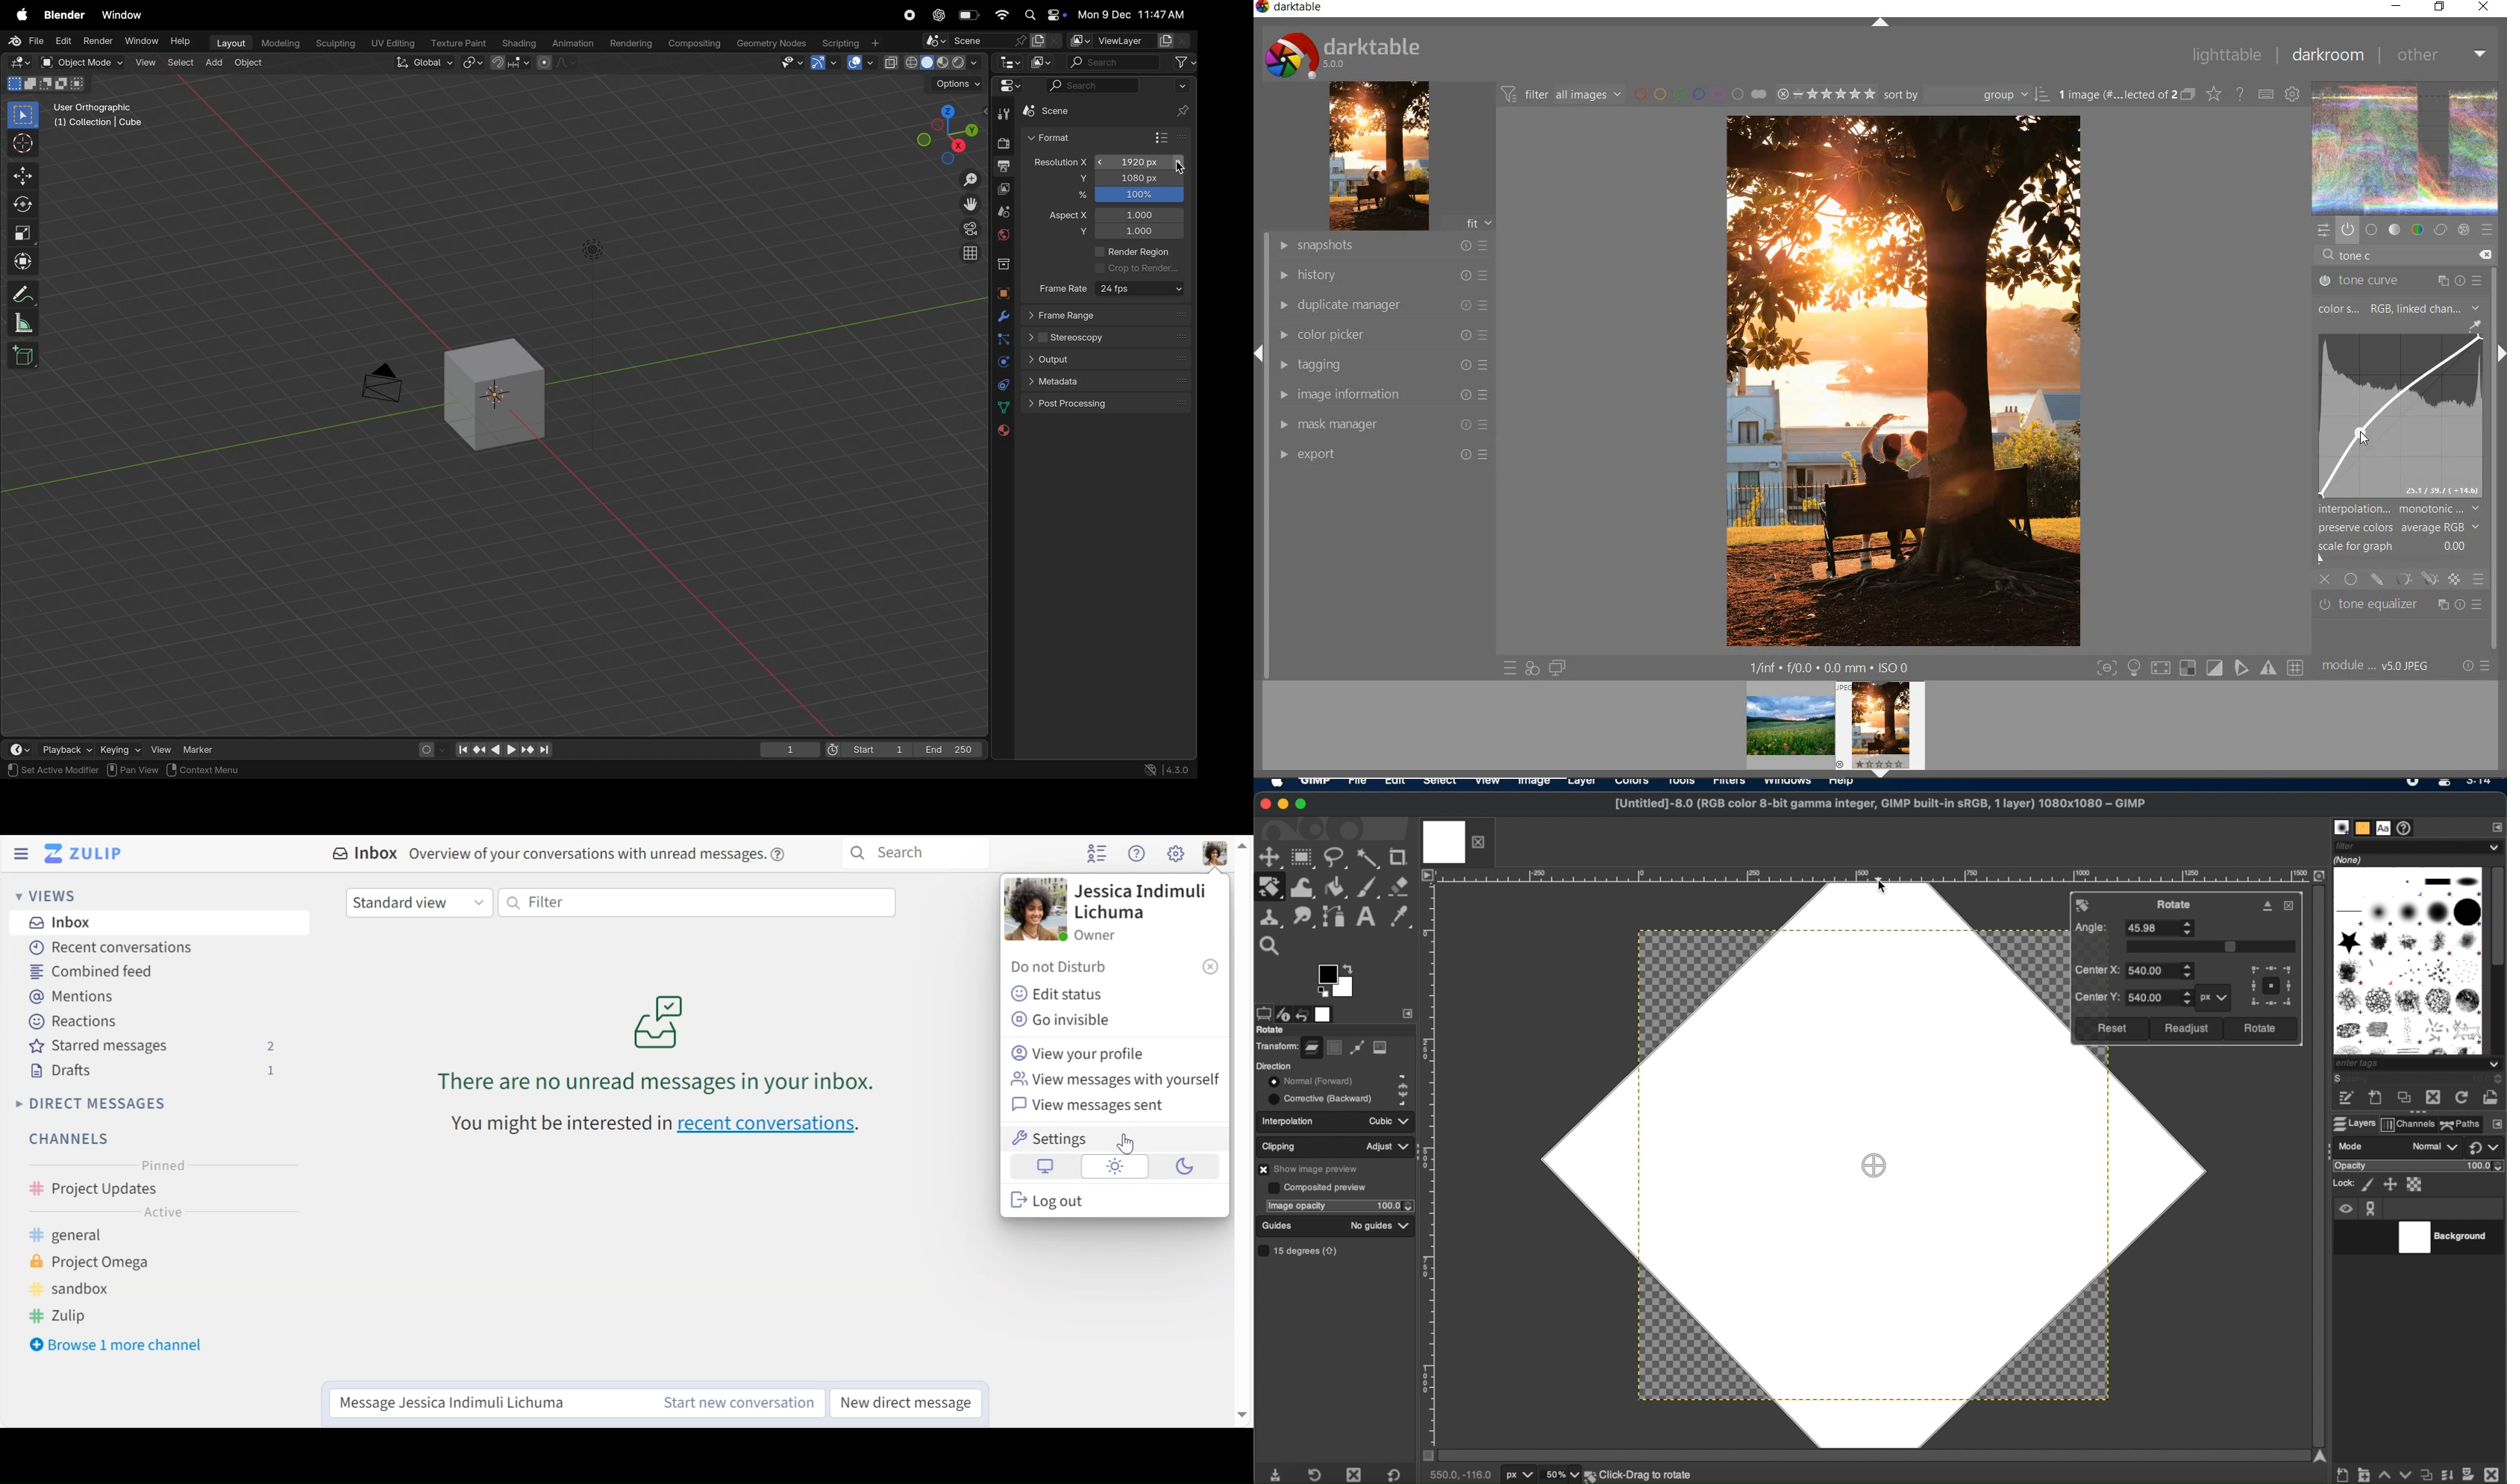 The image size is (2520, 1484). What do you see at coordinates (157, 1071) in the screenshot?
I see `Drafts` at bounding box center [157, 1071].